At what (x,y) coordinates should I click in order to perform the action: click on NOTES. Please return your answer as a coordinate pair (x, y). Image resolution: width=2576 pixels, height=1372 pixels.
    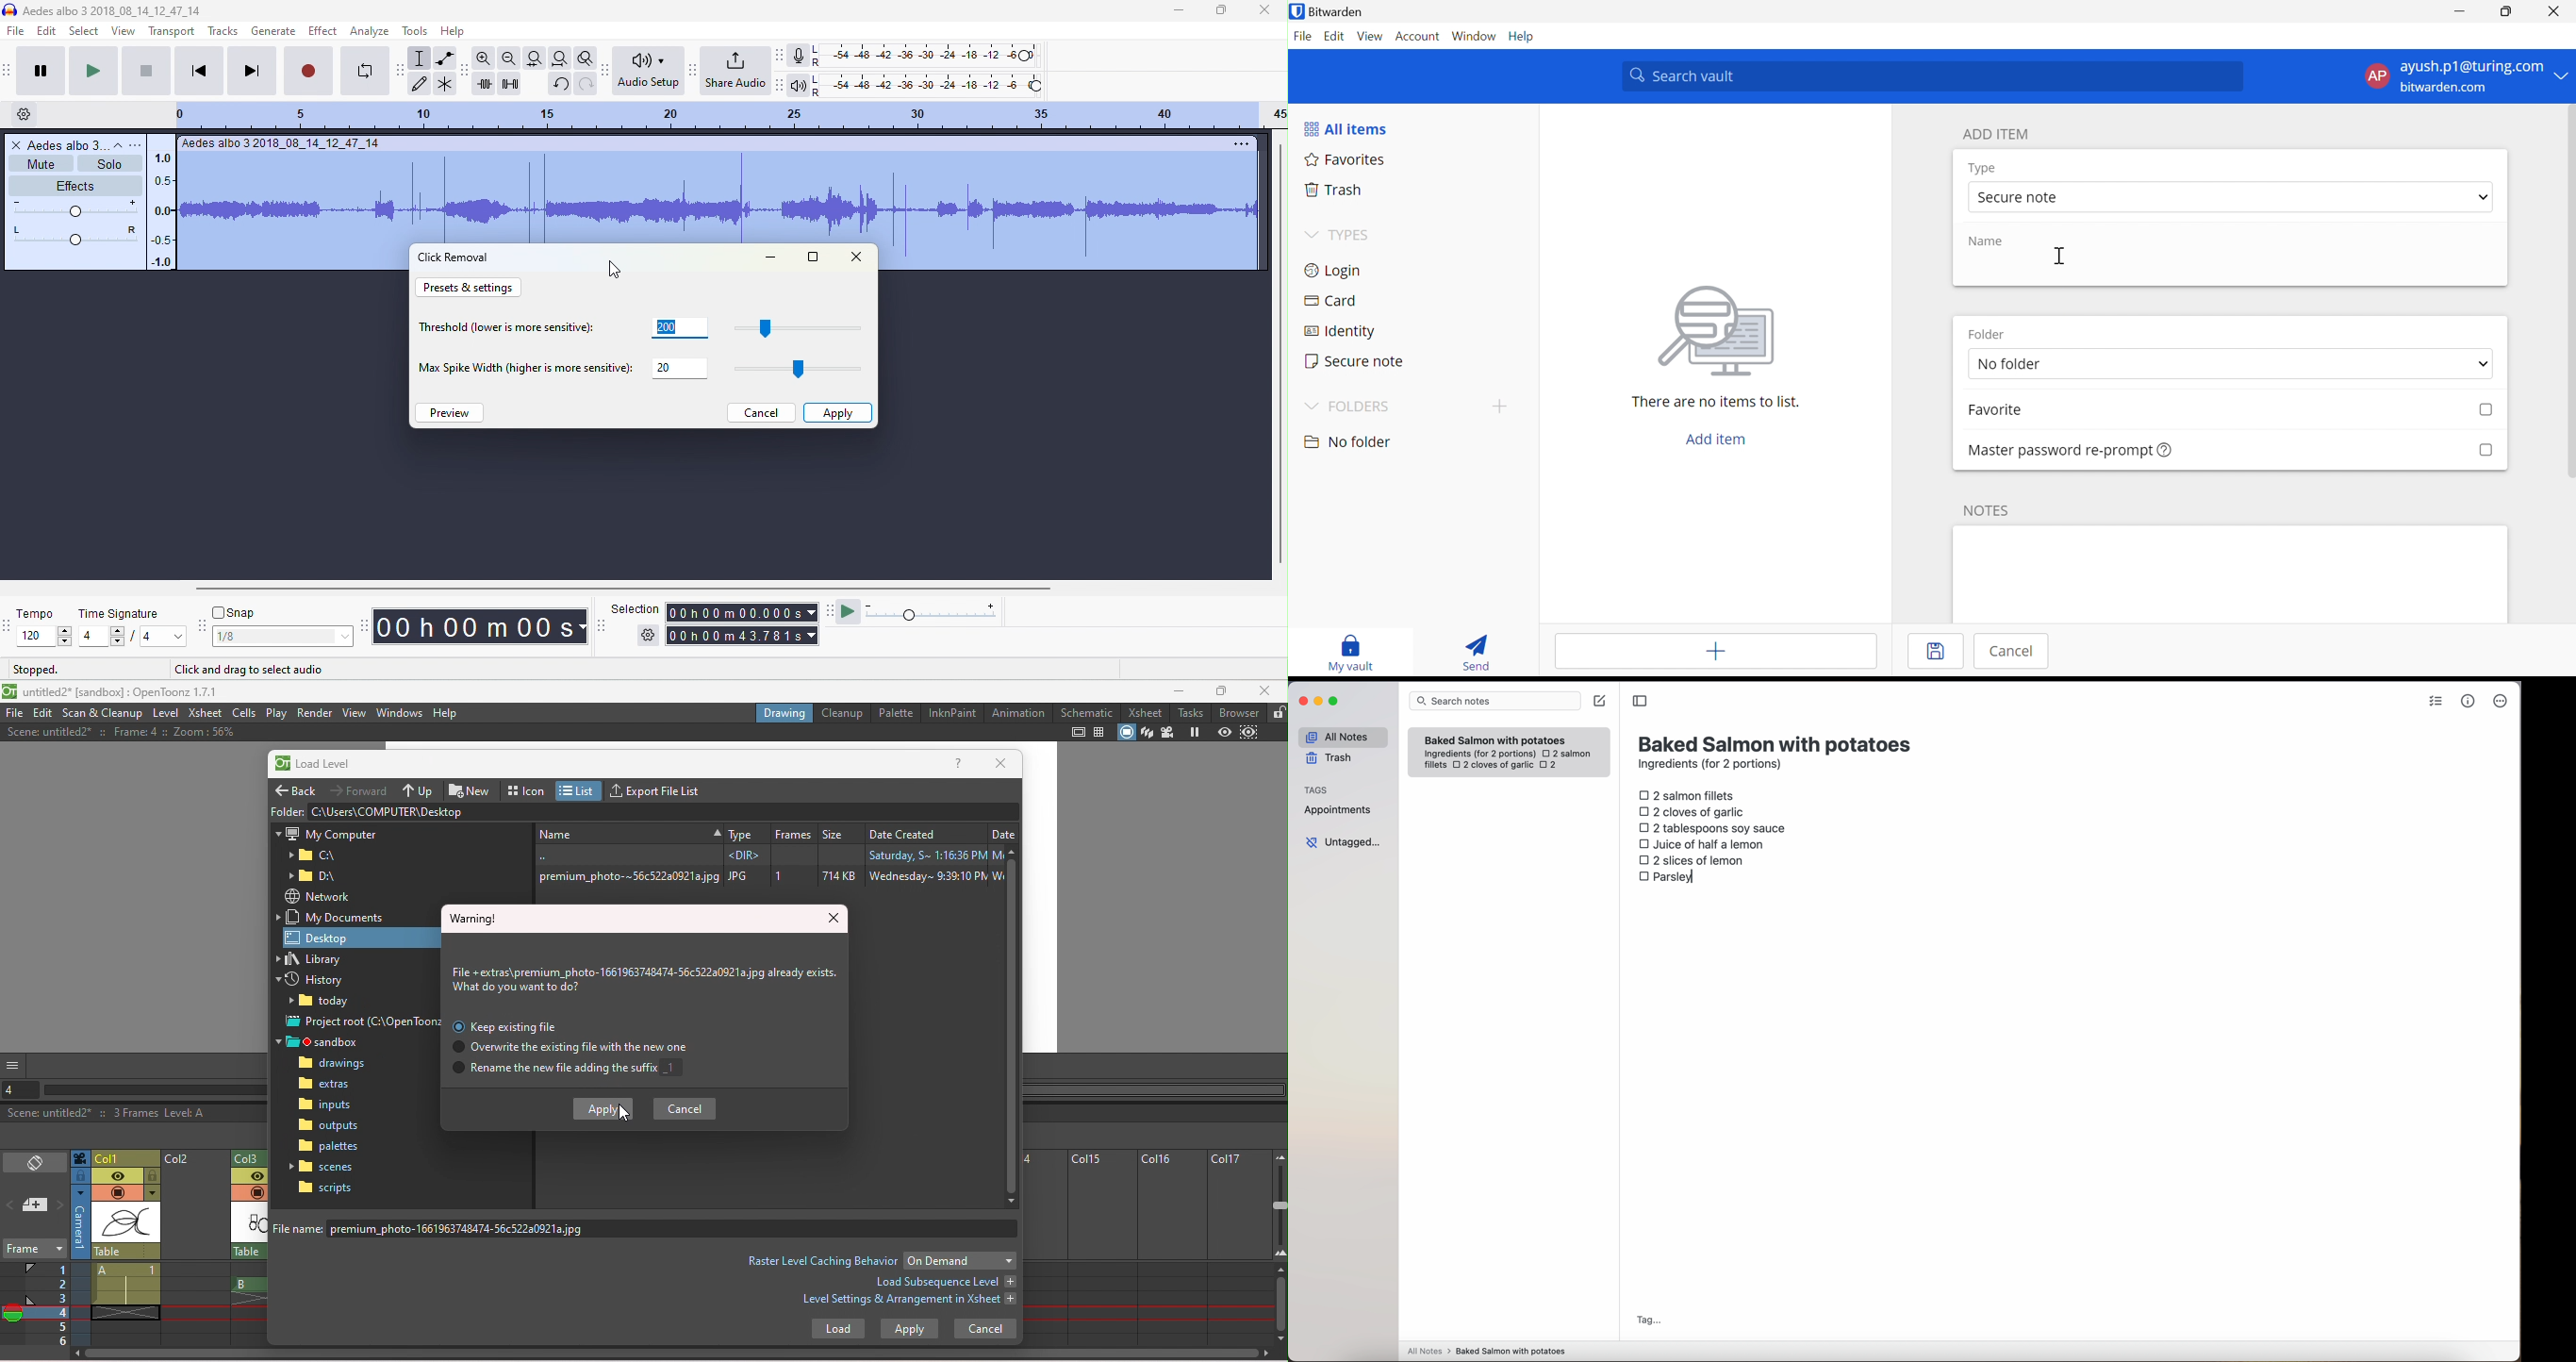
    Looking at the image, I should click on (1990, 509).